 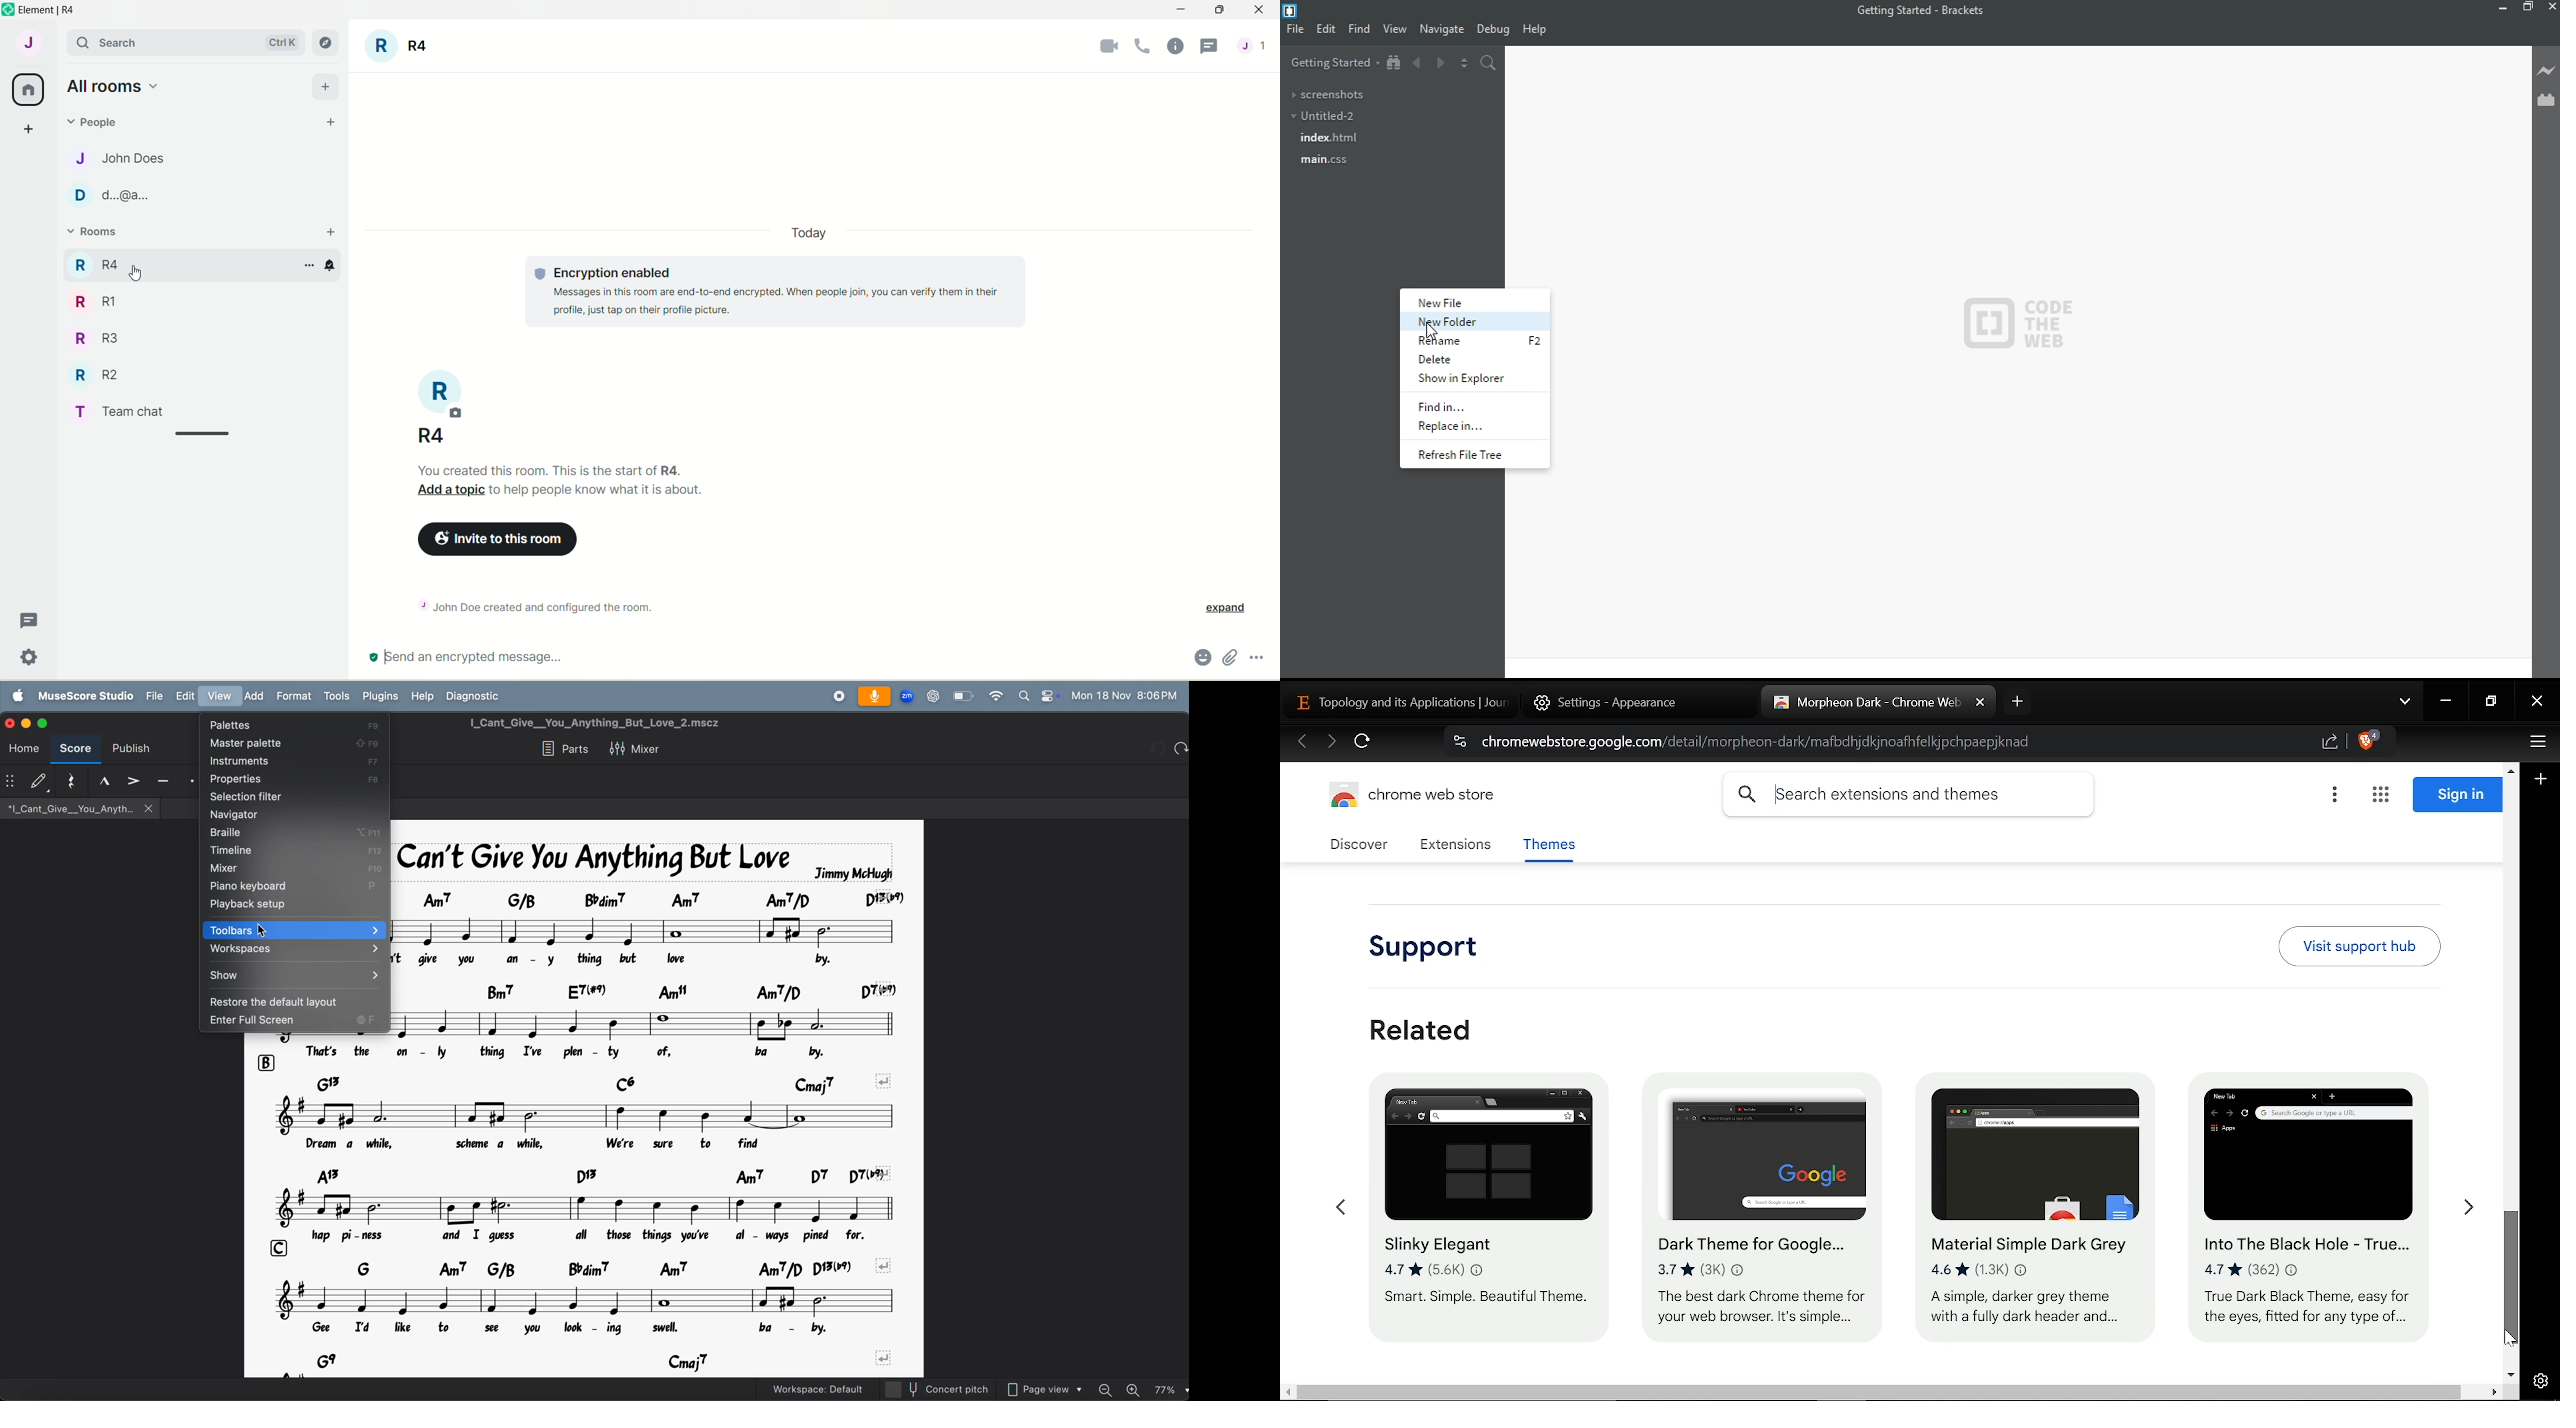 What do you see at coordinates (92, 372) in the screenshot?
I see `R R2` at bounding box center [92, 372].